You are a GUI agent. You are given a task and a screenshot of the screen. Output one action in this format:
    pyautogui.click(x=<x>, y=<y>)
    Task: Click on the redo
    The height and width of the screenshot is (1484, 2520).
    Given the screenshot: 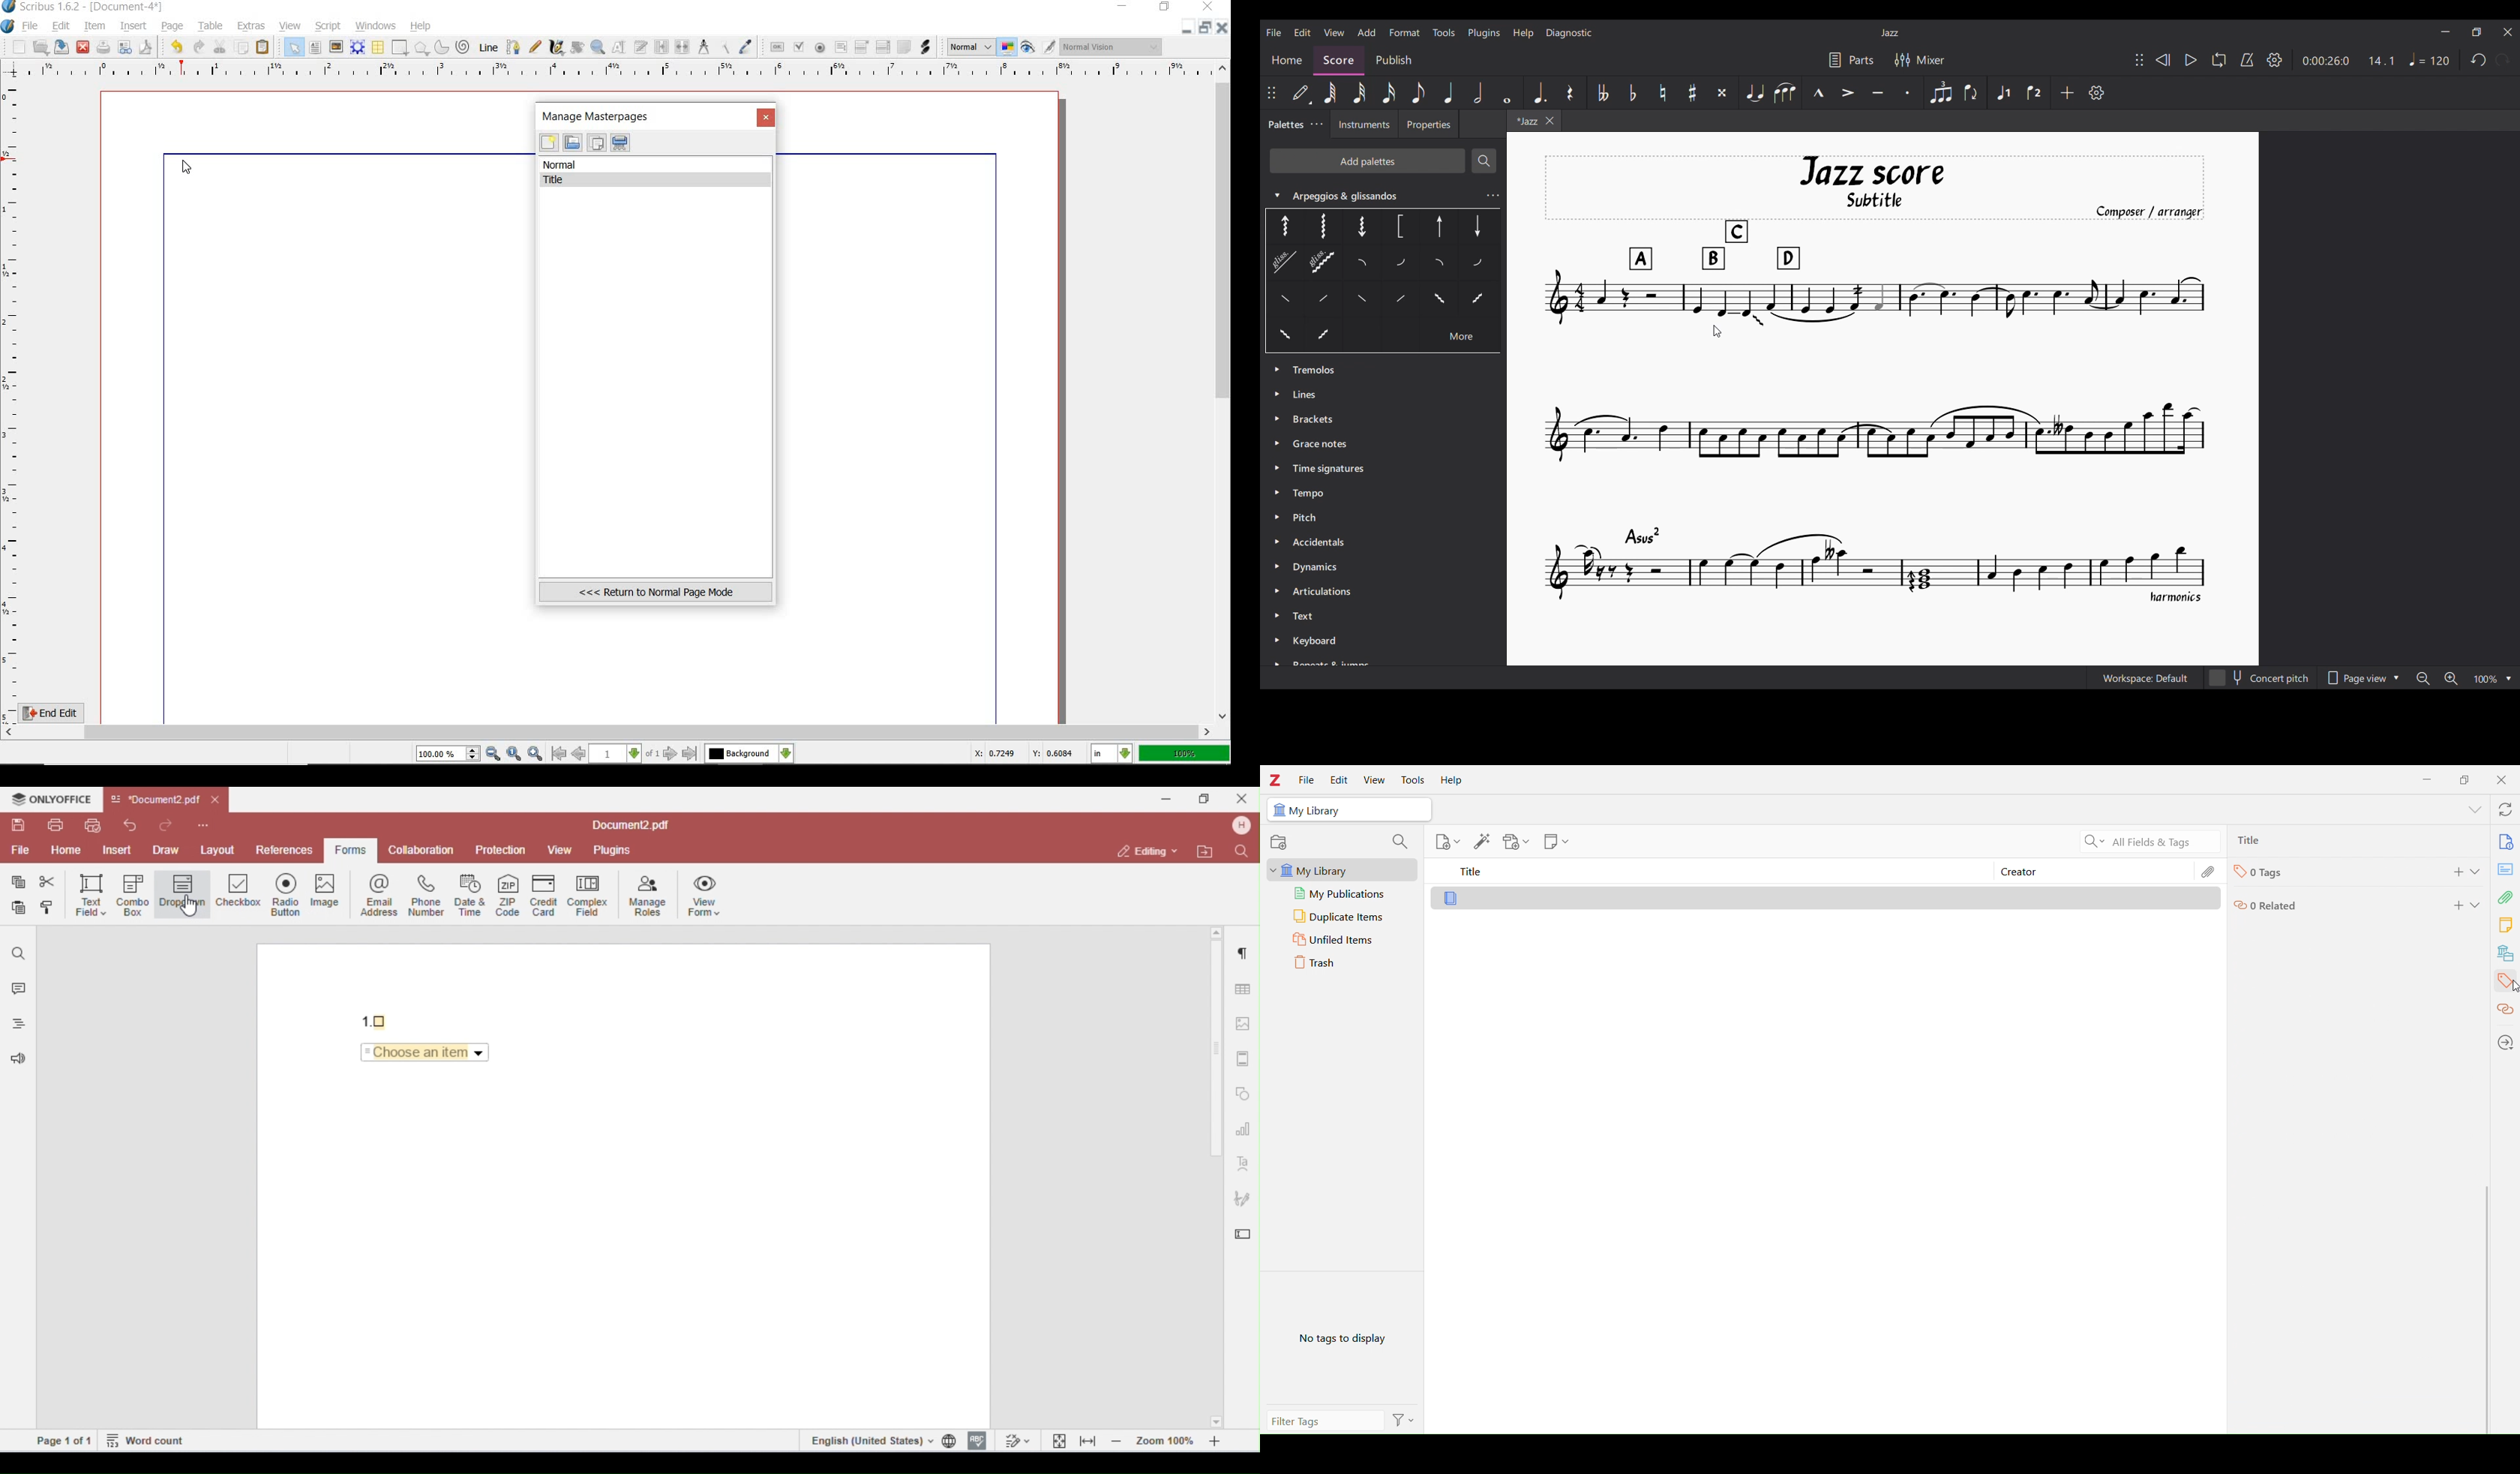 What is the action you would take?
    pyautogui.click(x=198, y=46)
    